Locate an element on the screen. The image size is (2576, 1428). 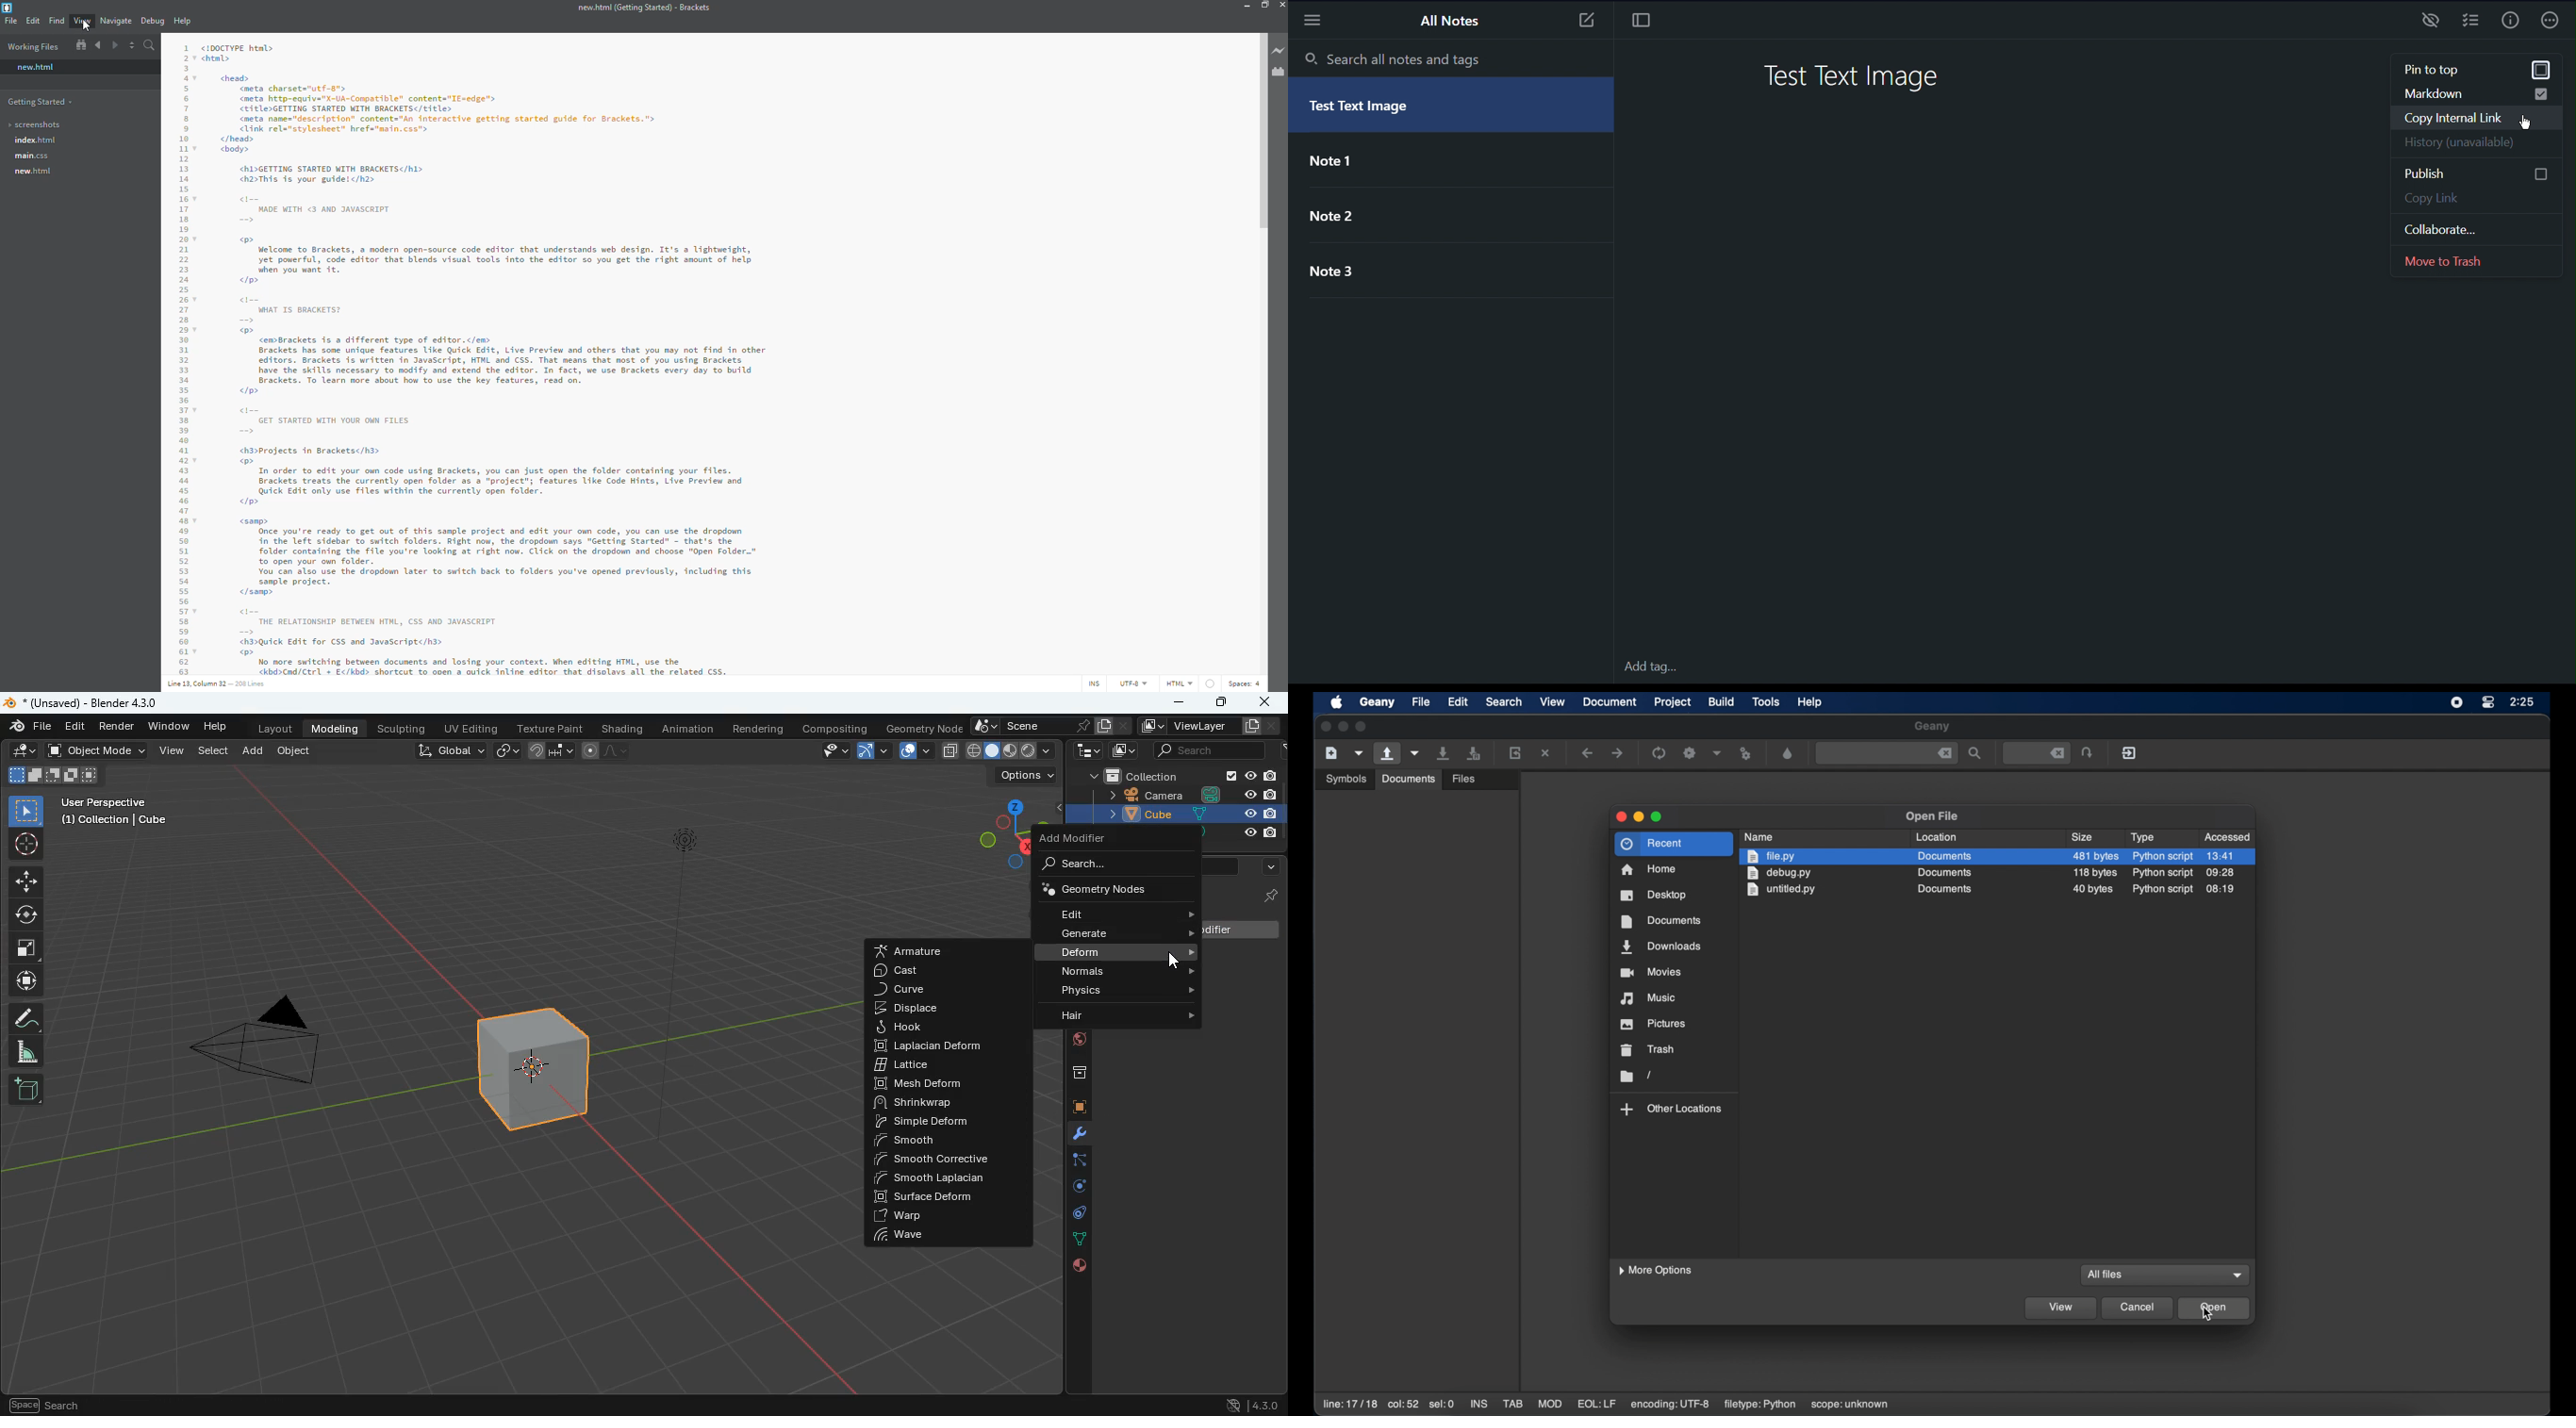
edit is located at coordinates (32, 21).